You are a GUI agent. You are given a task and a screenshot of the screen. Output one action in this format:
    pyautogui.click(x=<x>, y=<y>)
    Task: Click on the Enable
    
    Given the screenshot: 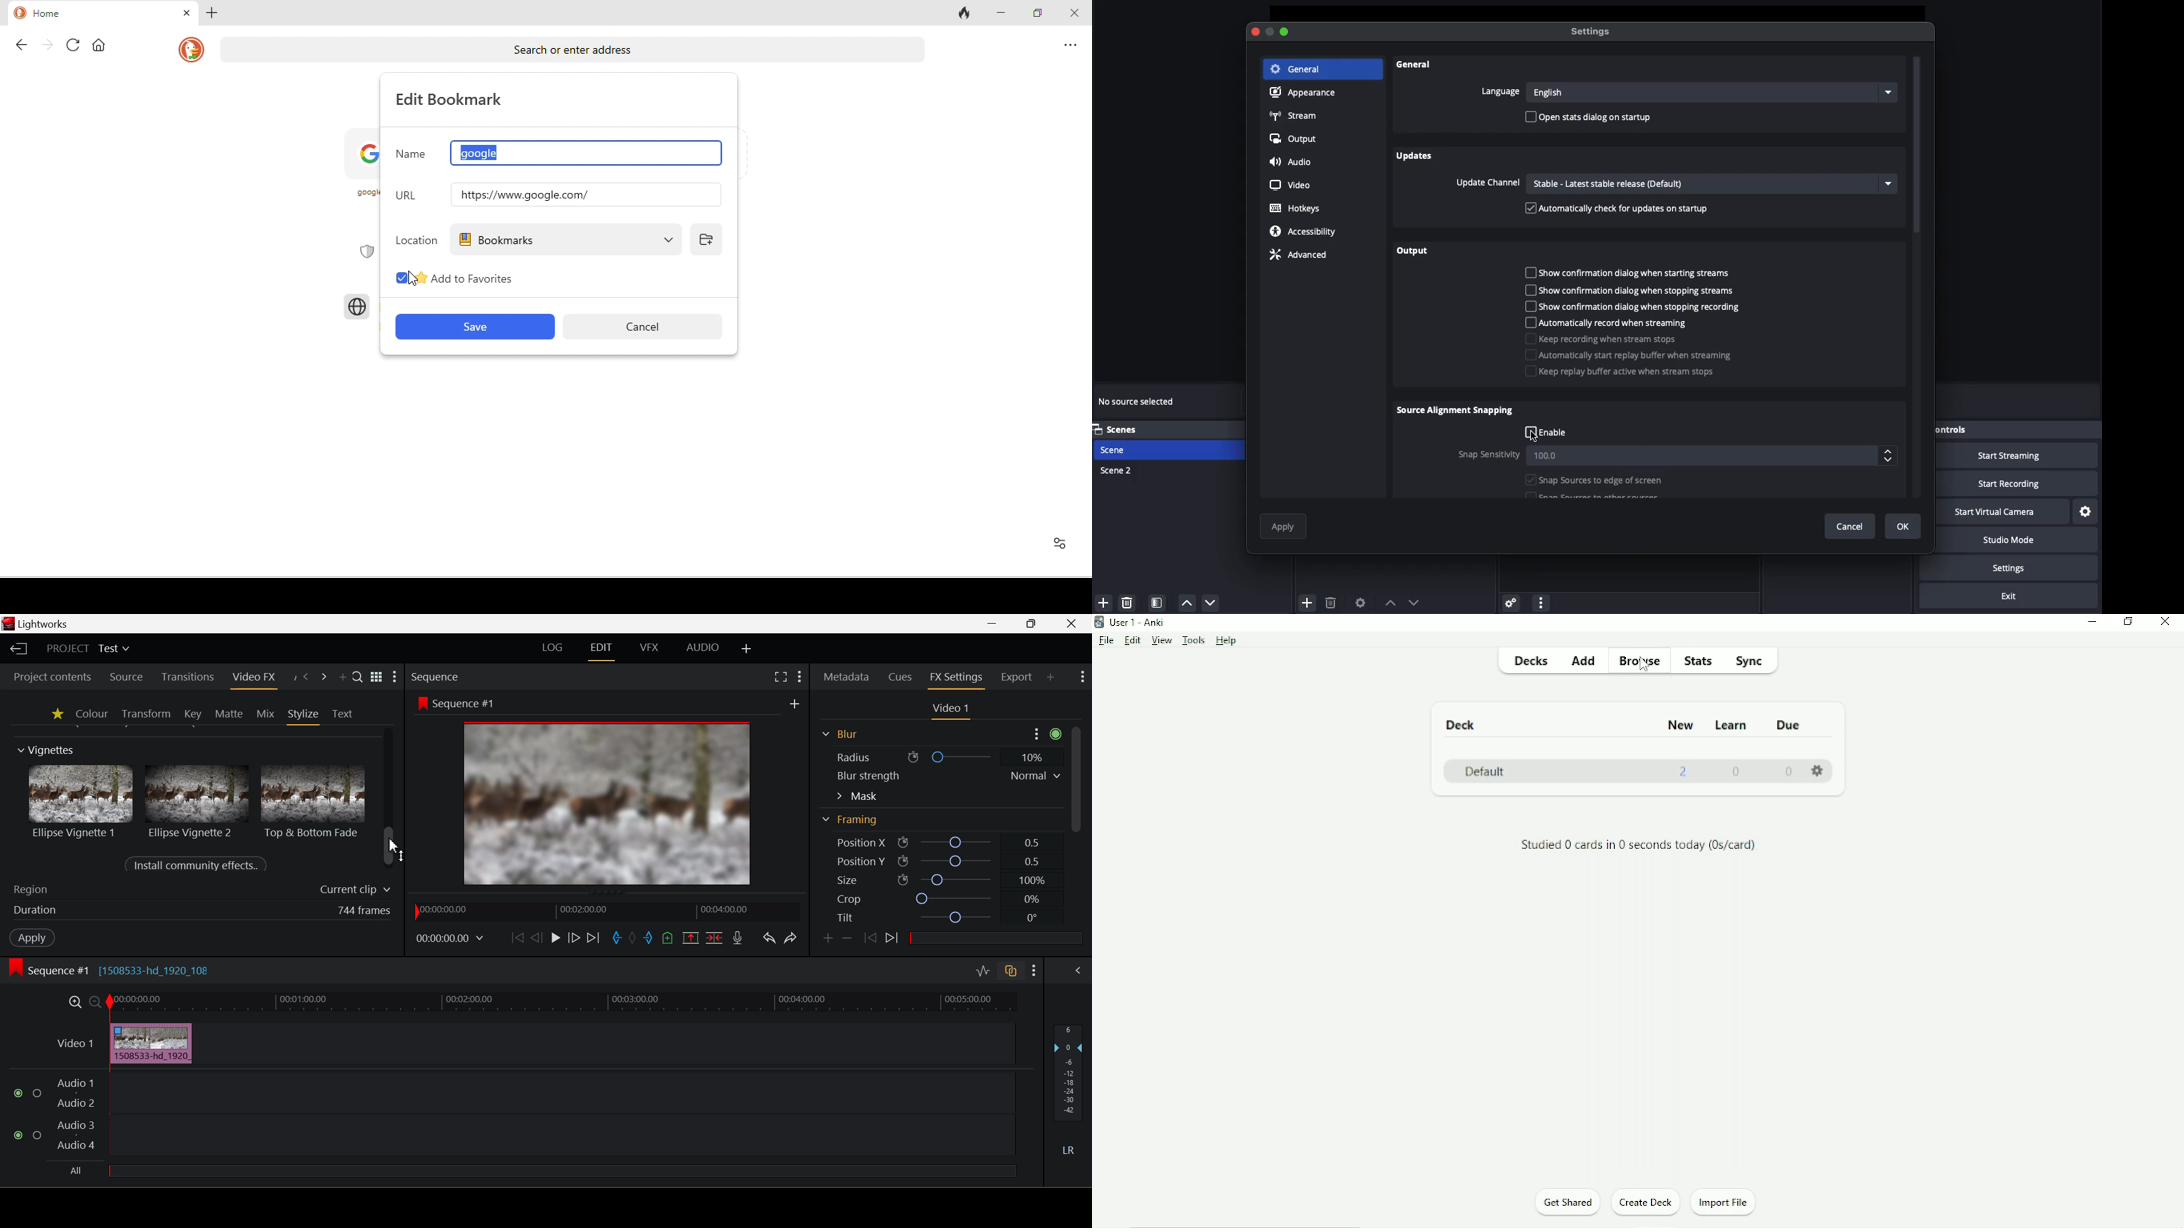 What is the action you would take?
    pyautogui.click(x=1547, y=433)
    